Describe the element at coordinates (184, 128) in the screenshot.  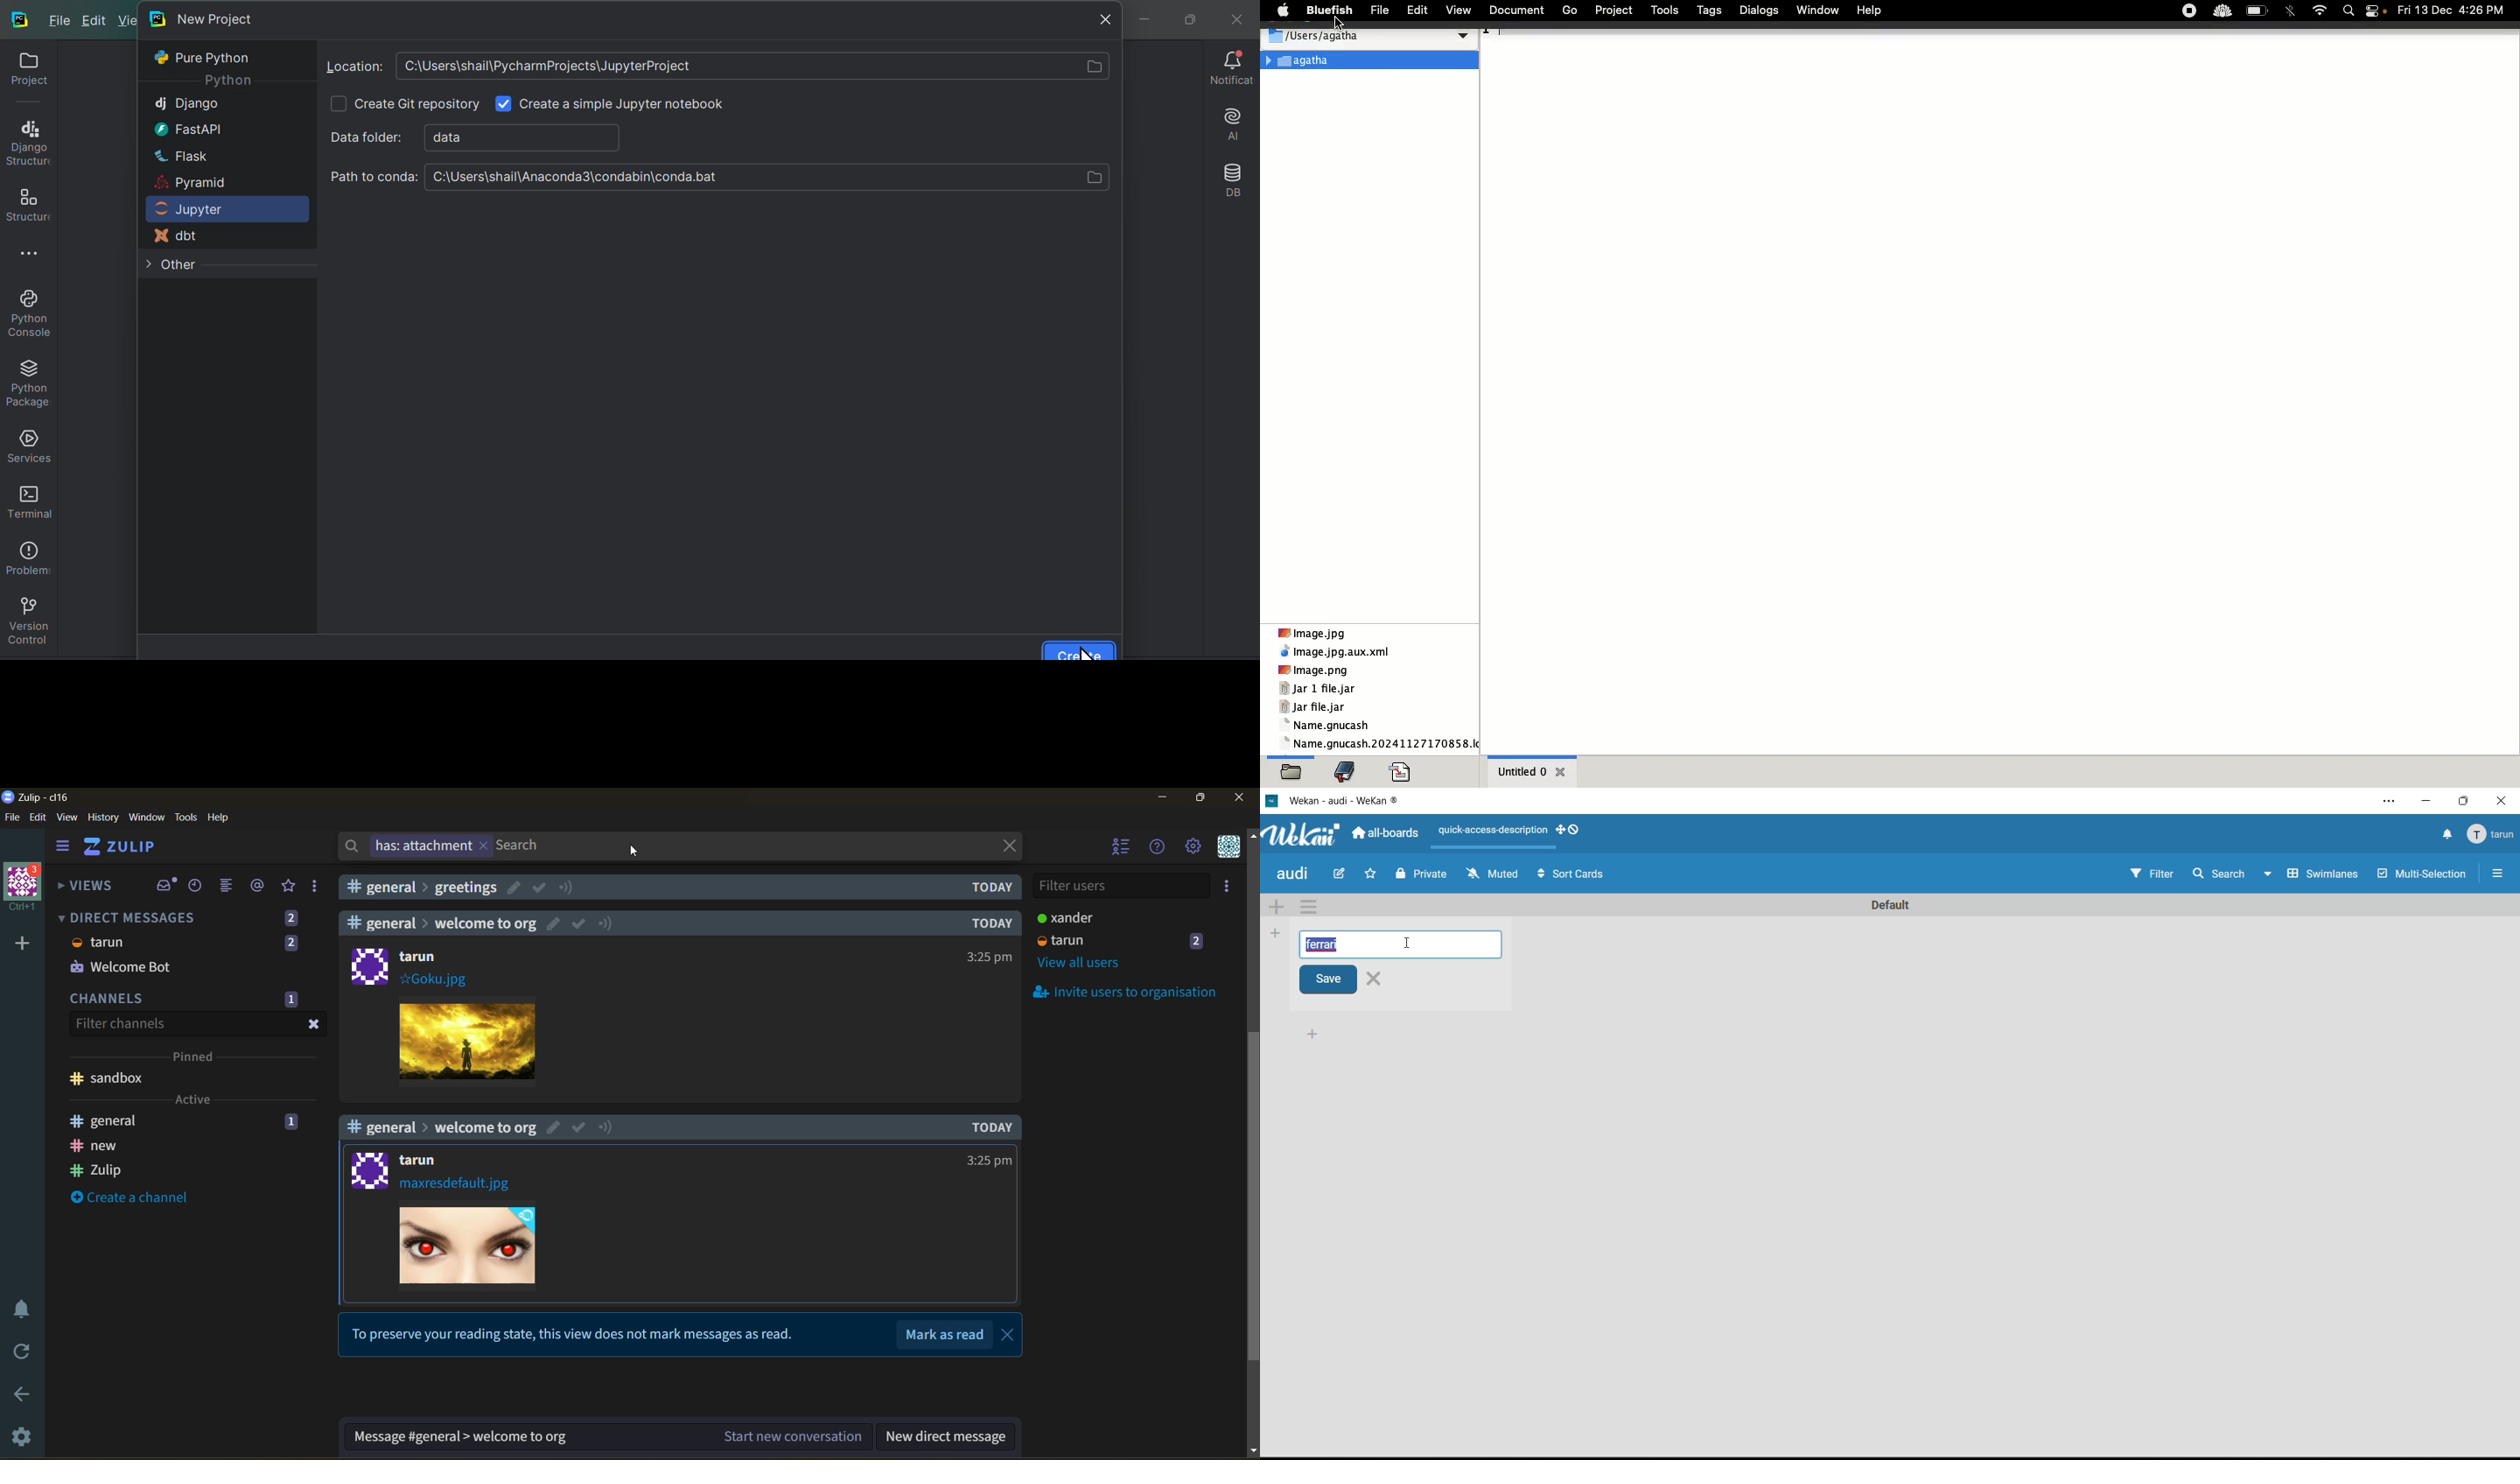
I see `Fast api` at that location.